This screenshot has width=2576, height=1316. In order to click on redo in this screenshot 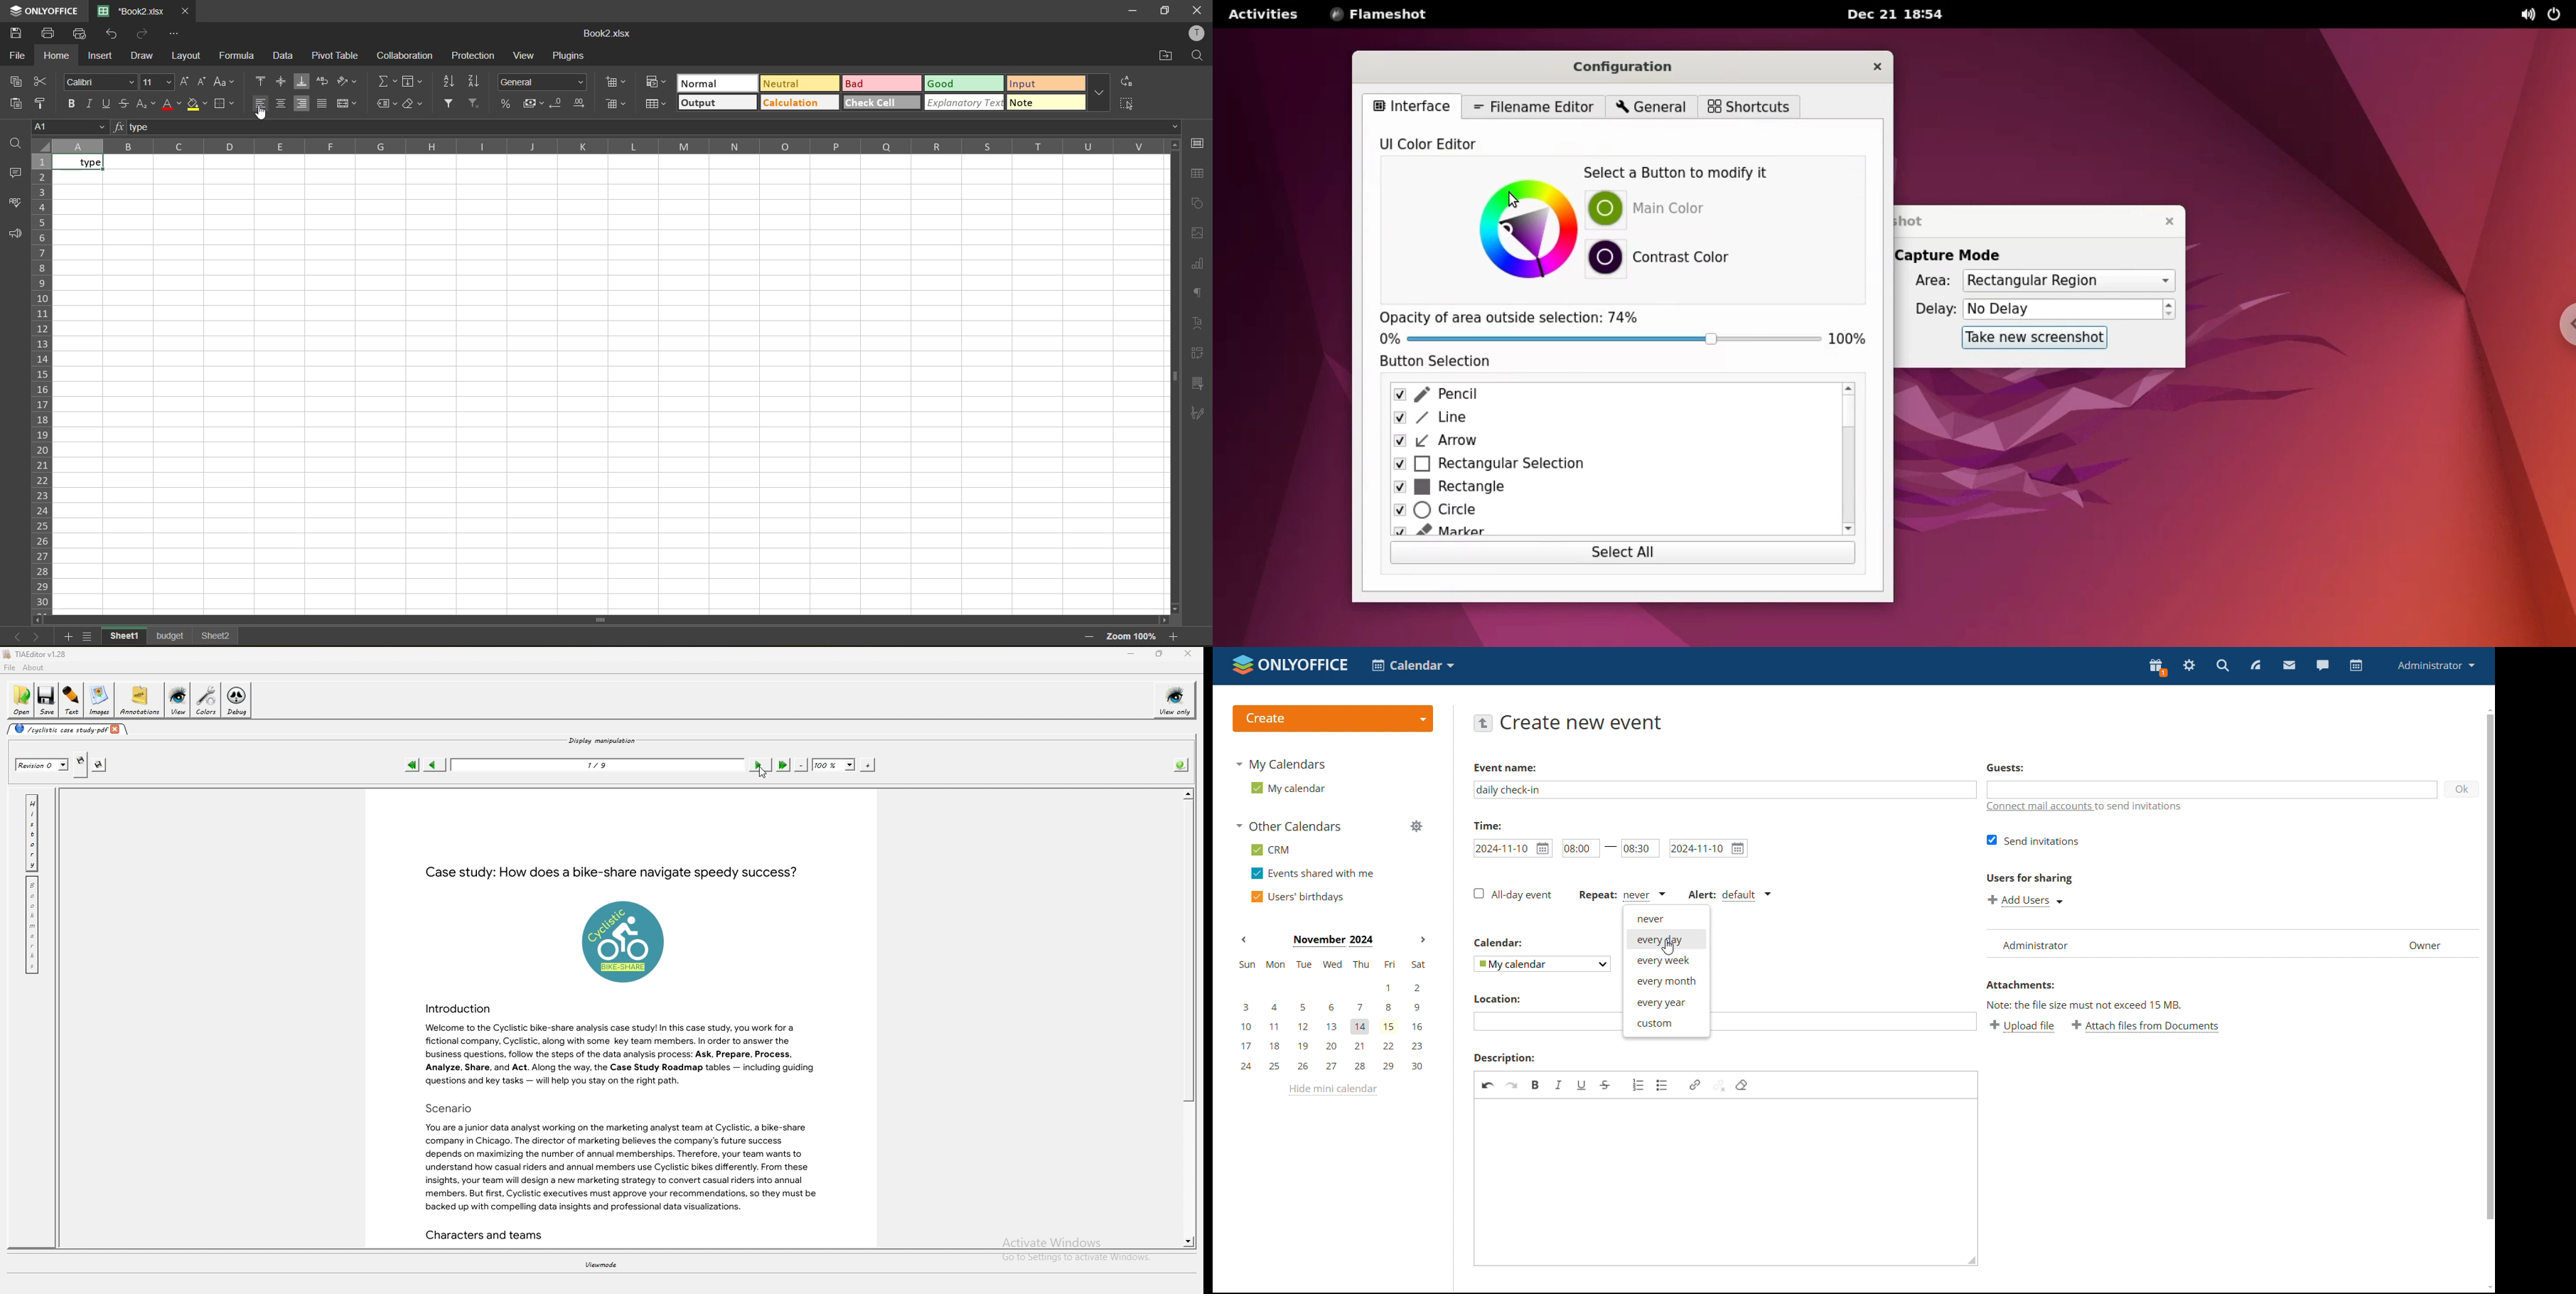, I will do `click(144, 33)`.